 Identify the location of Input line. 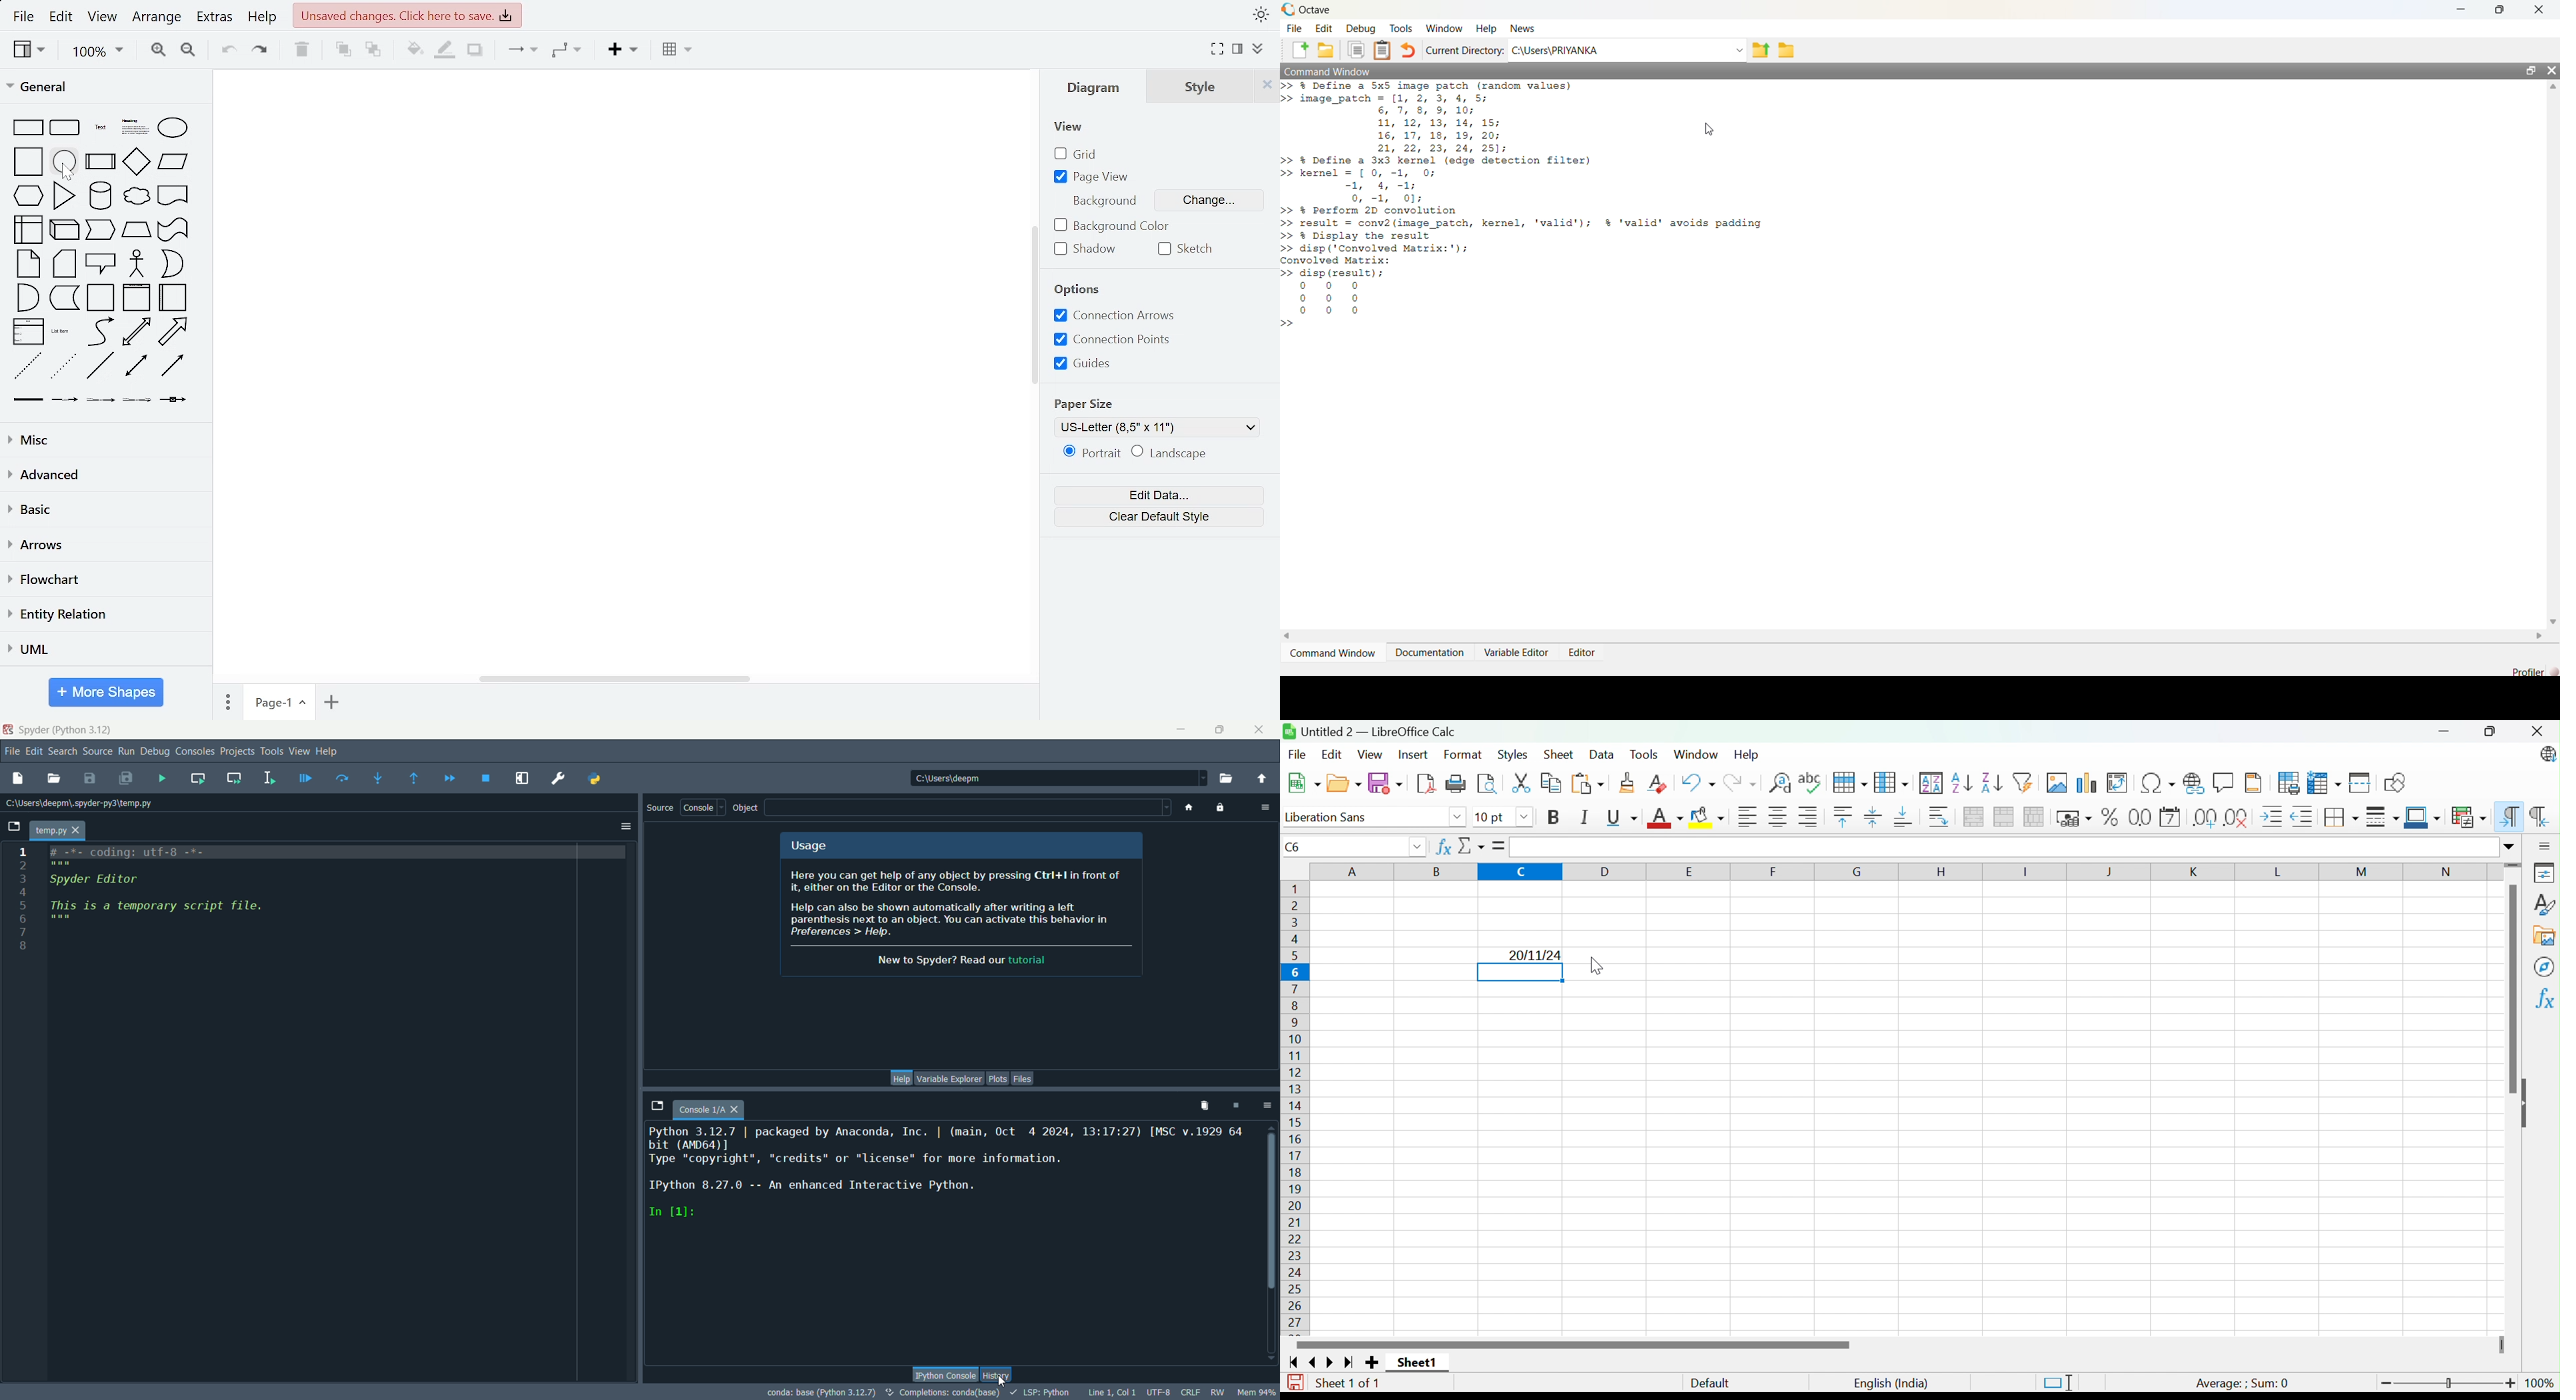
(2003, 848).